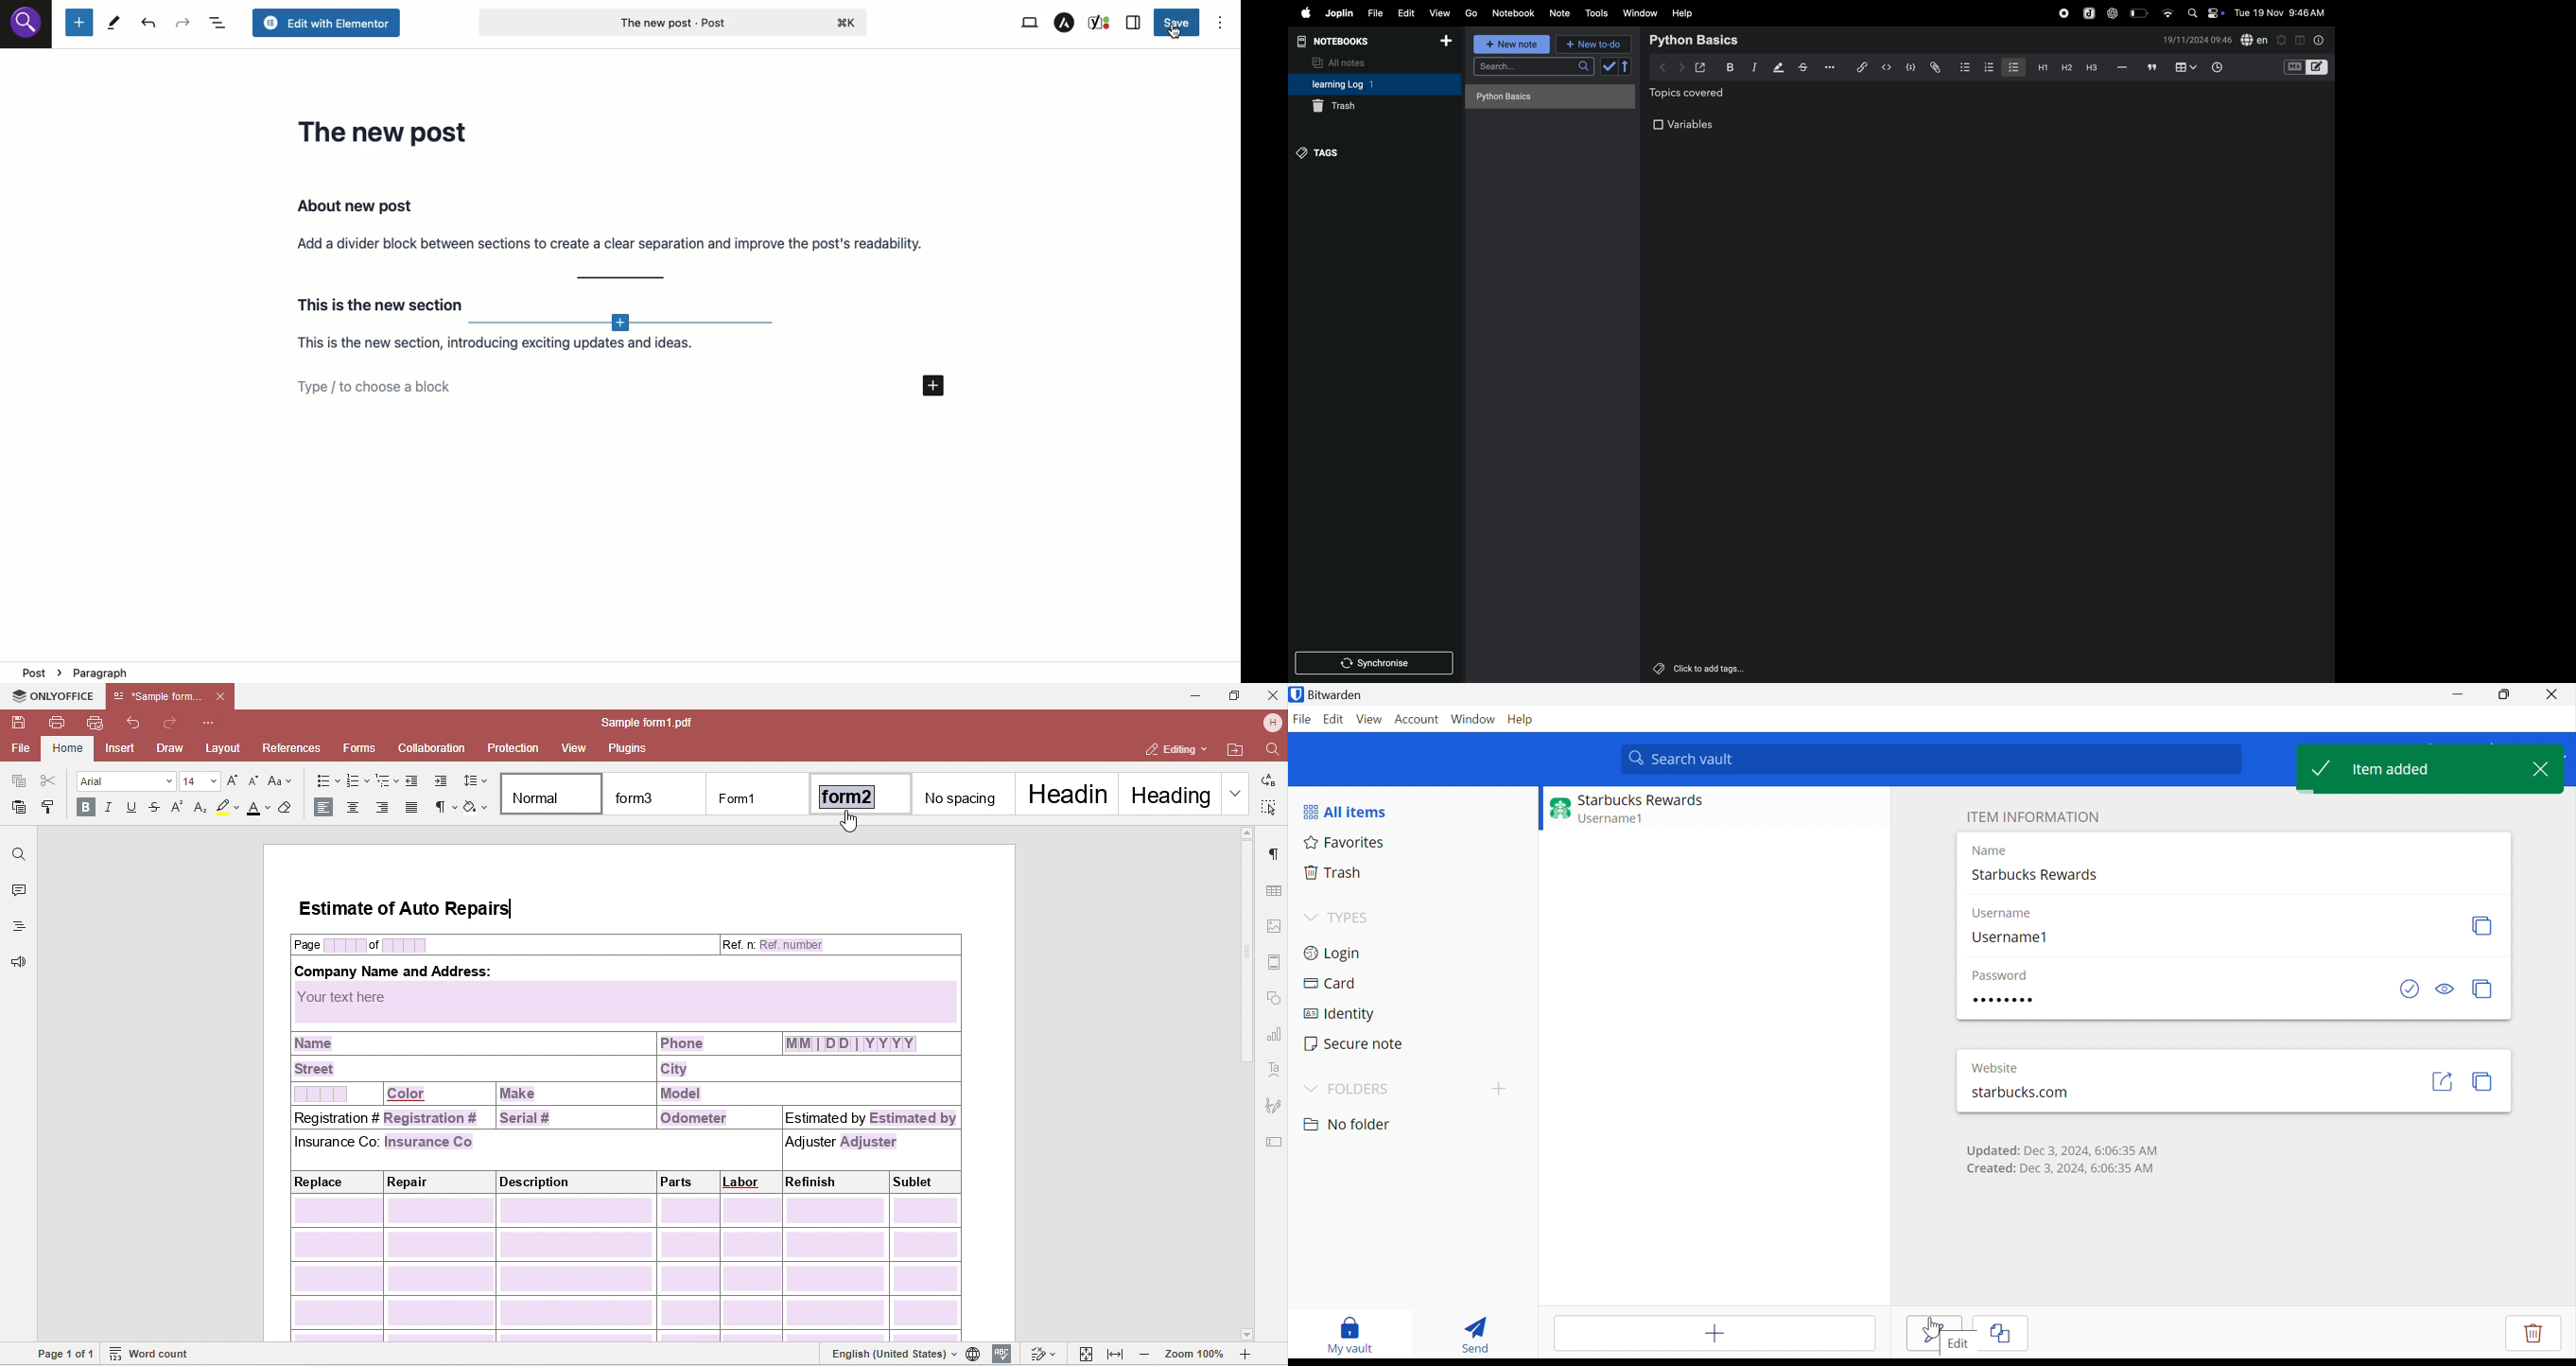 This screenshot has height=1372, width=2576. What do you see at coordinates (2227, 68) in the screenshot?
I see `add time` at bounding box center [2227, 68].